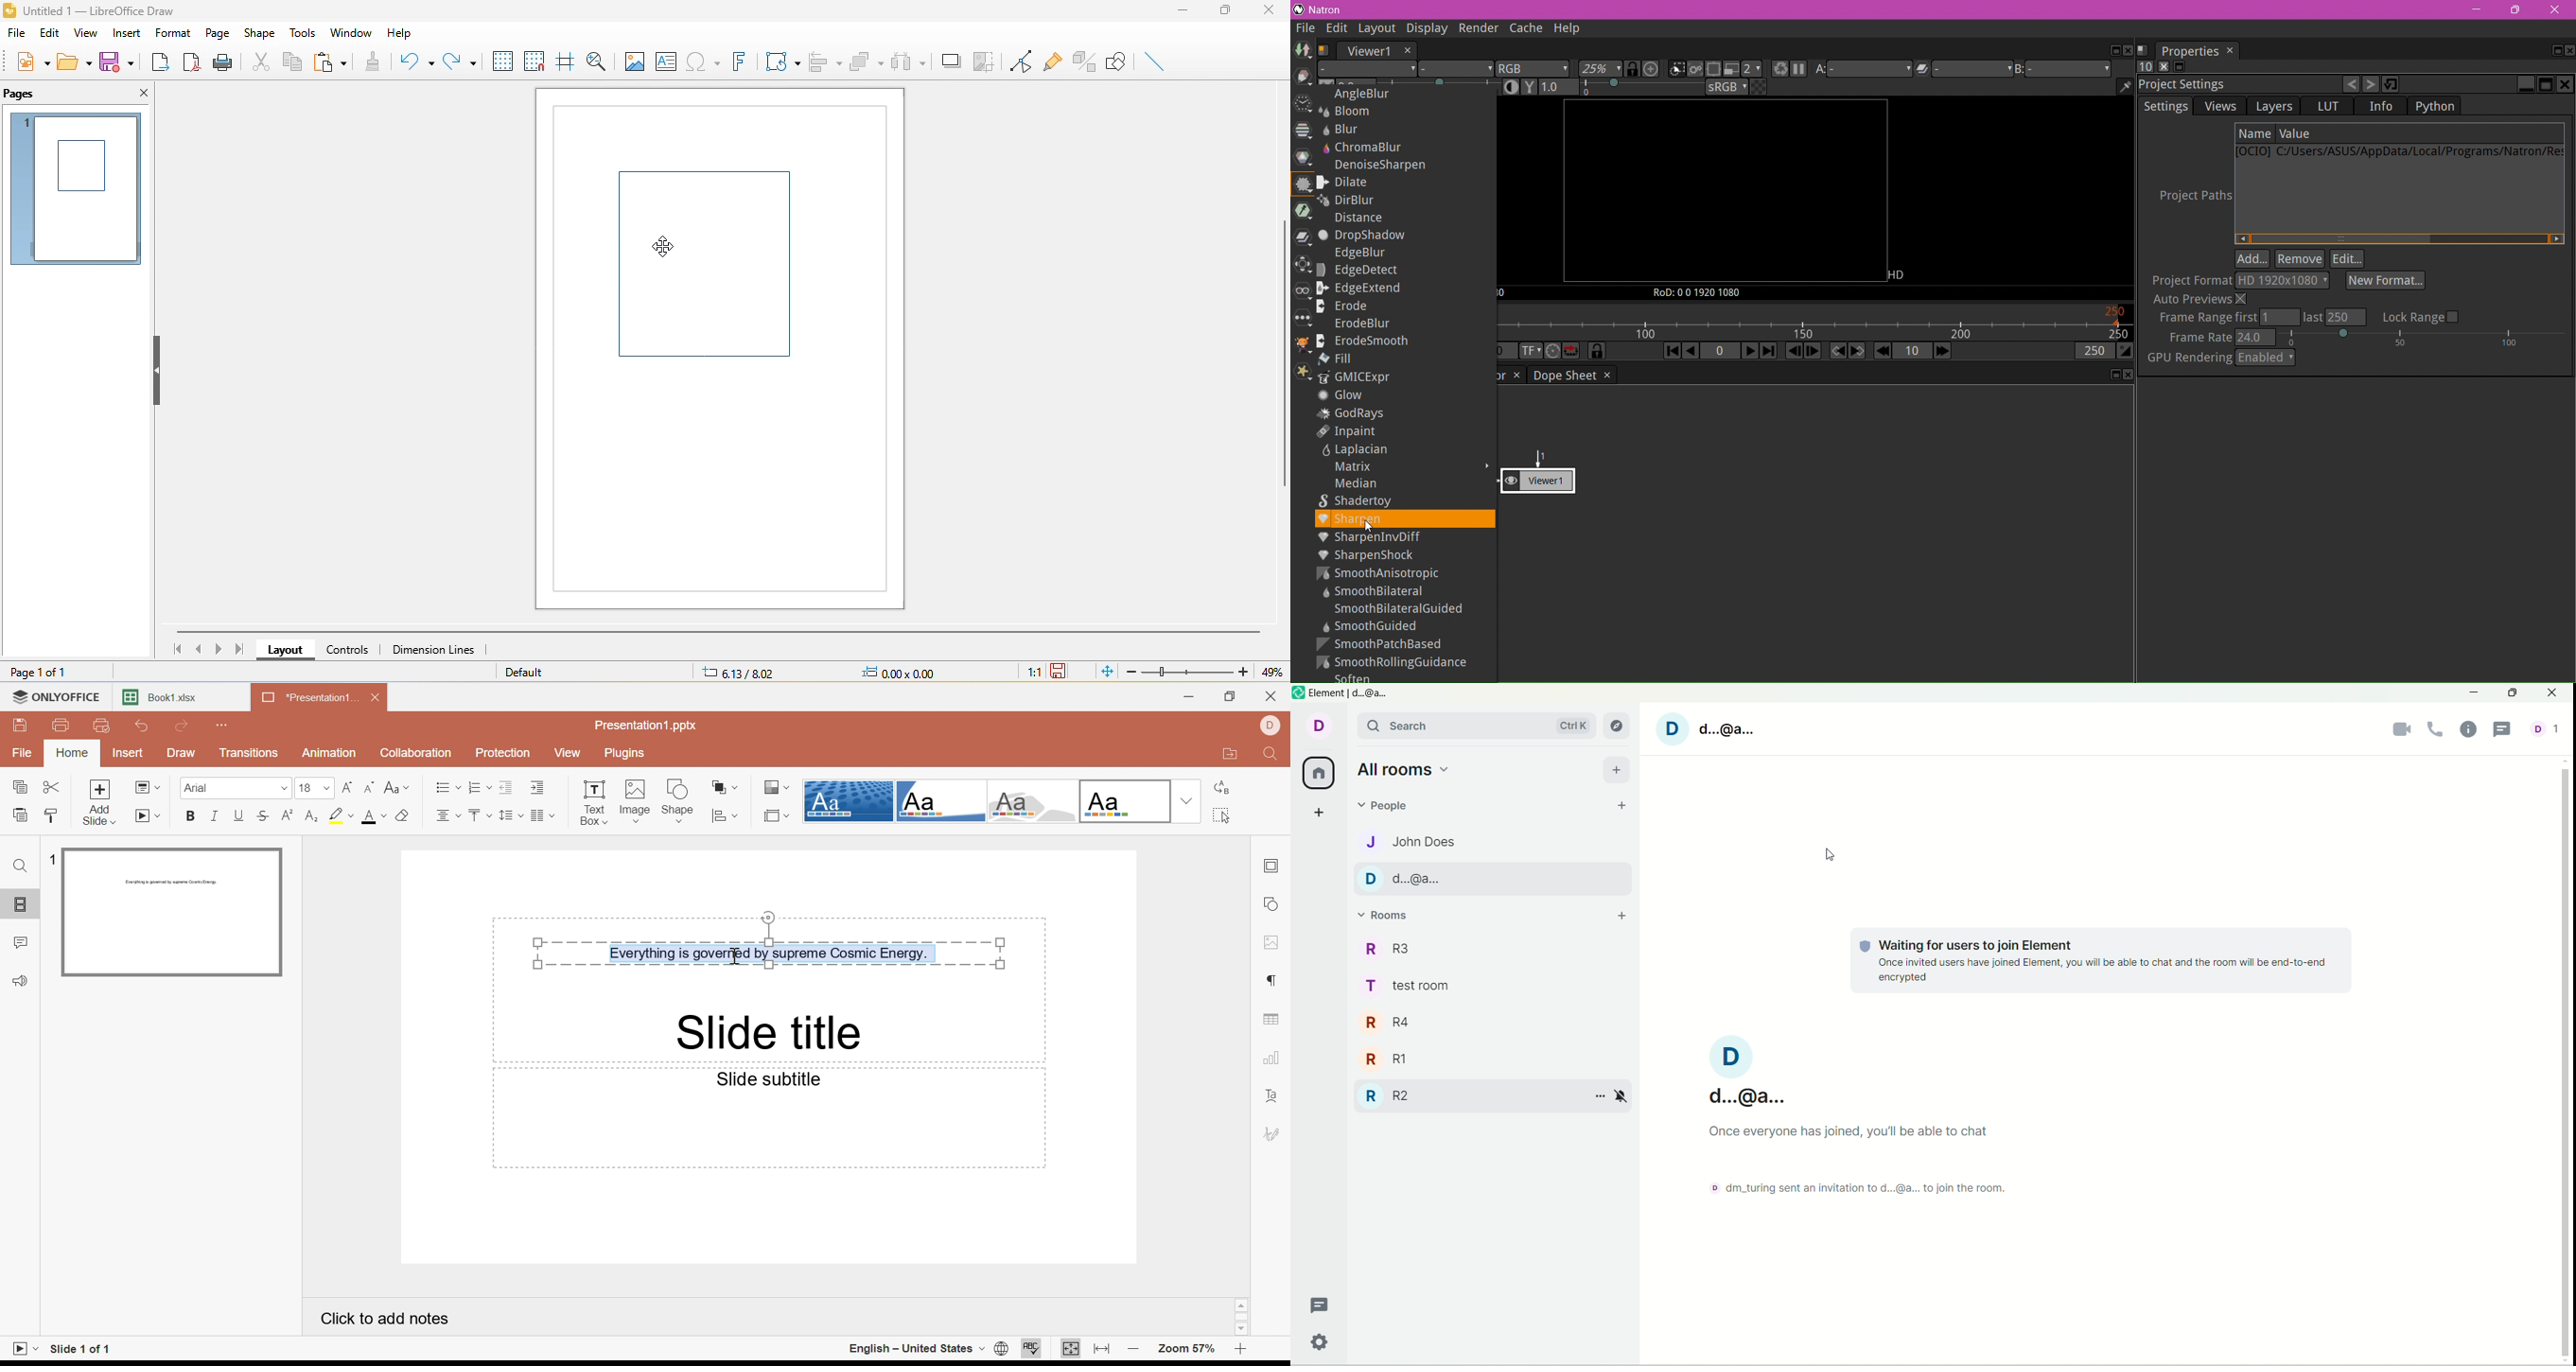  What do you see at coordinates (21, 814) in the screenshot?
I see `paste` at bounding box center [21, 814].